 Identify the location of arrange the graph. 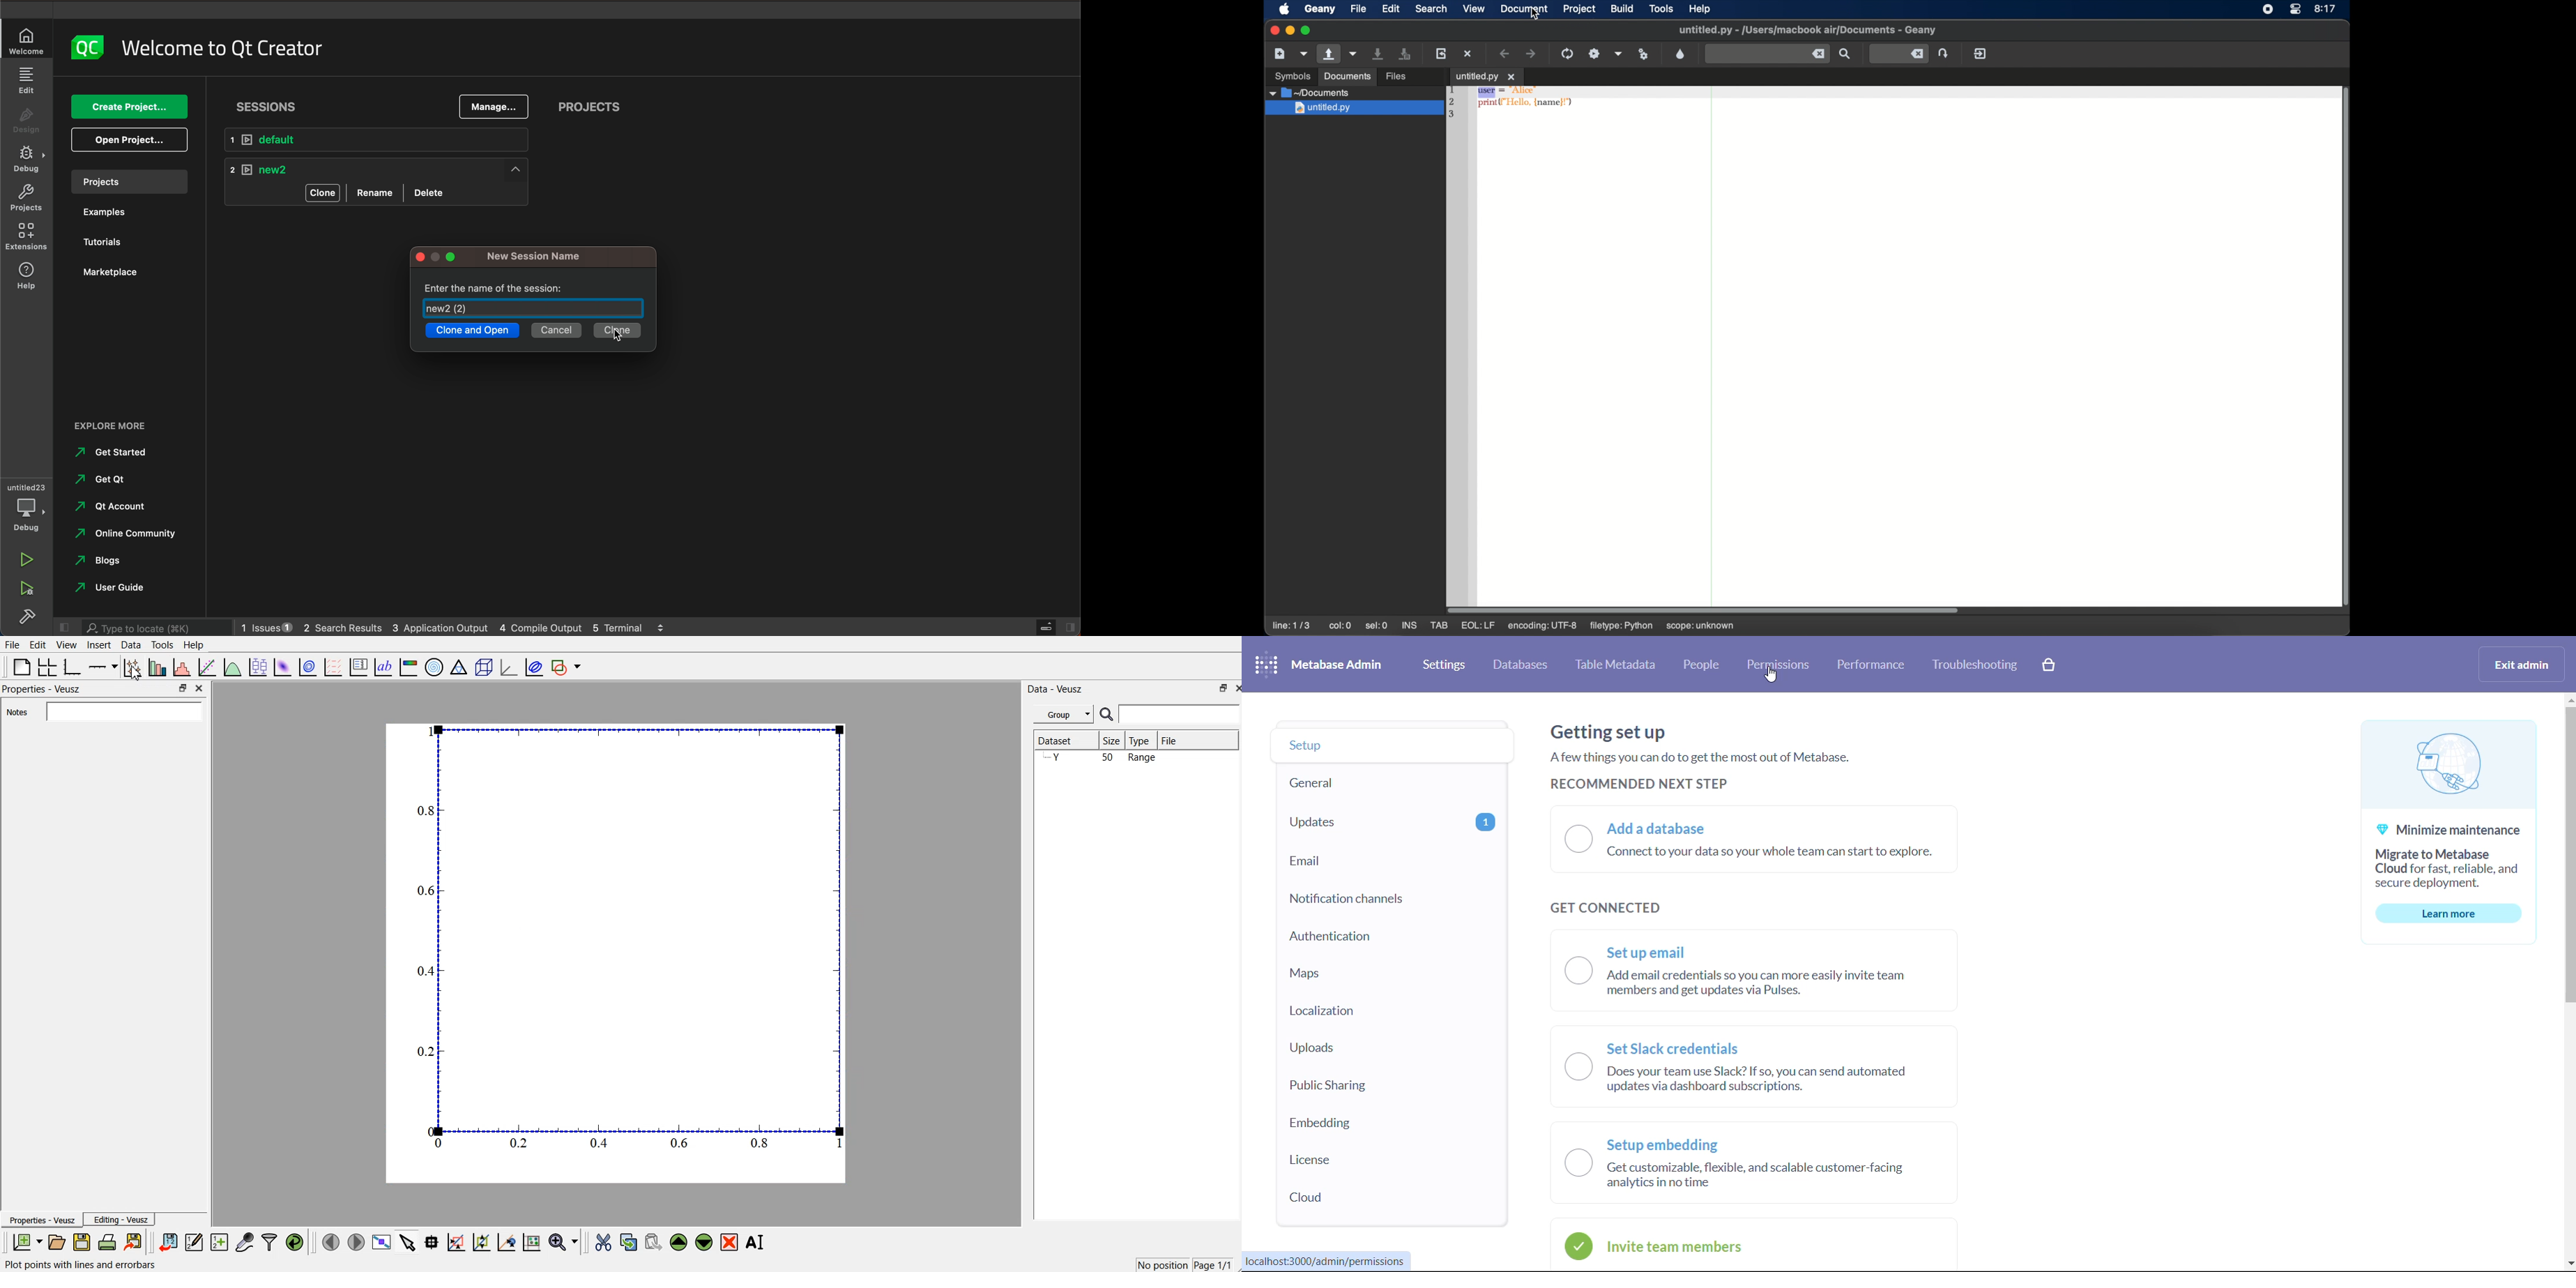
(48, 666).